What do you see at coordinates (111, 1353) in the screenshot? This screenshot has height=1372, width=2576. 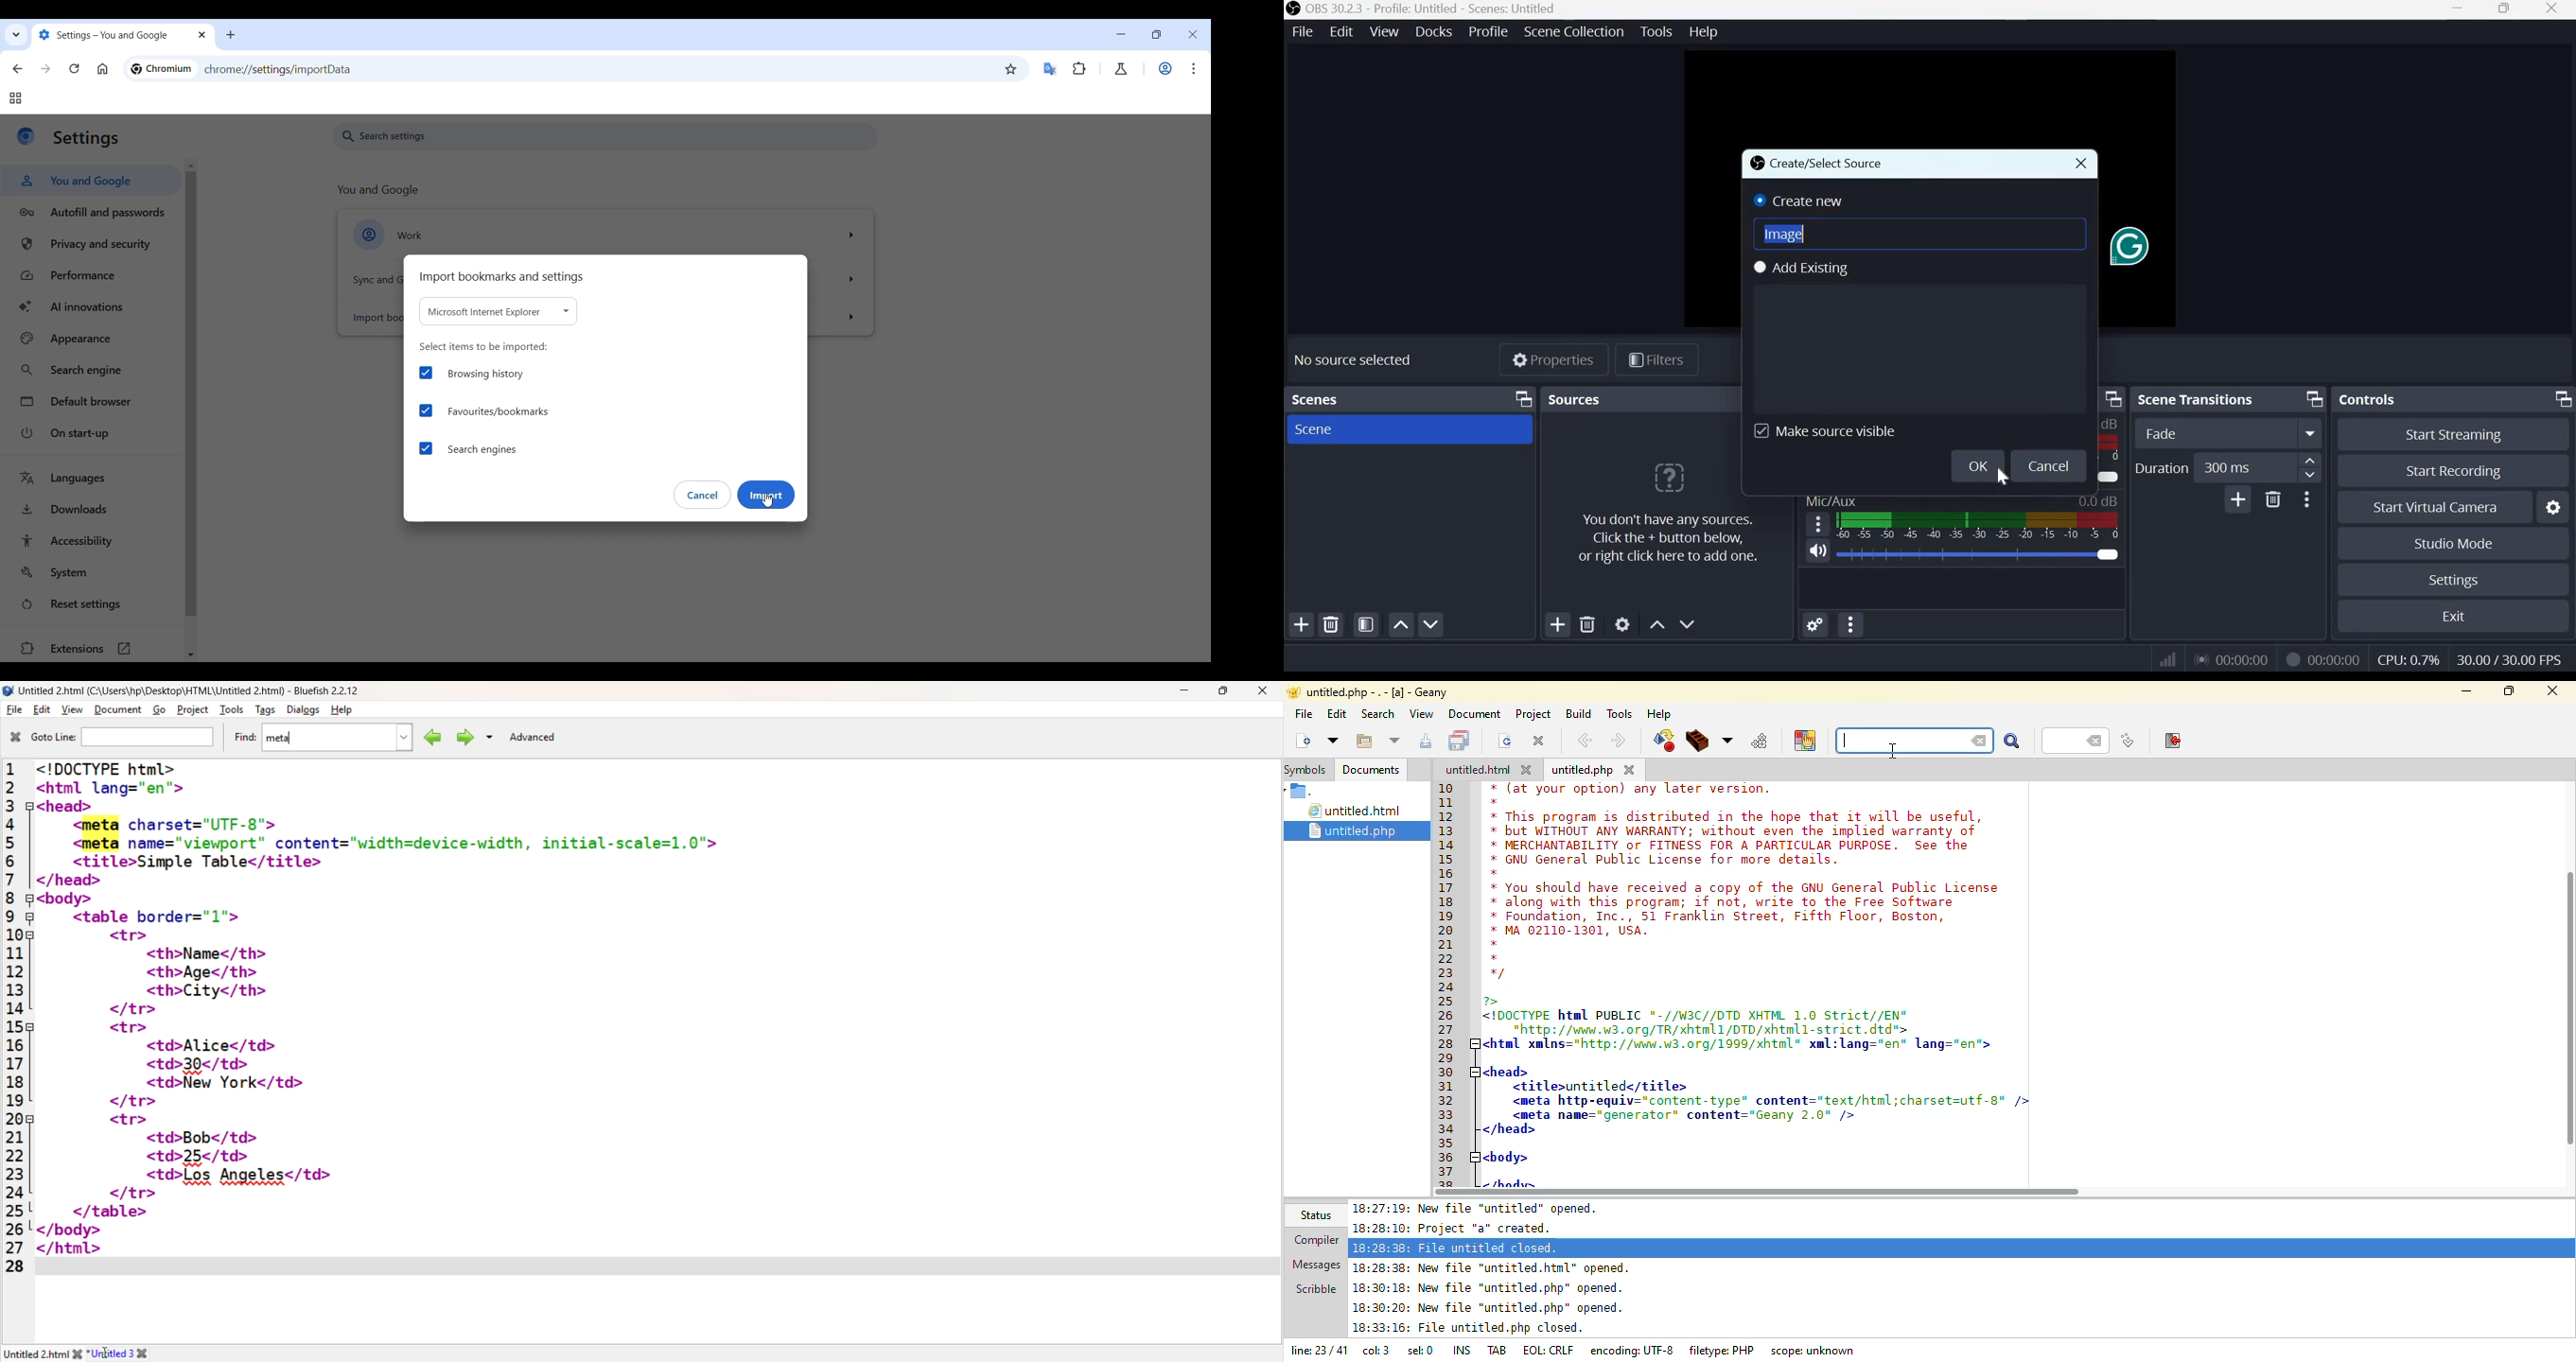 I see `Untitled 3` at bounding box center [111, 1353].